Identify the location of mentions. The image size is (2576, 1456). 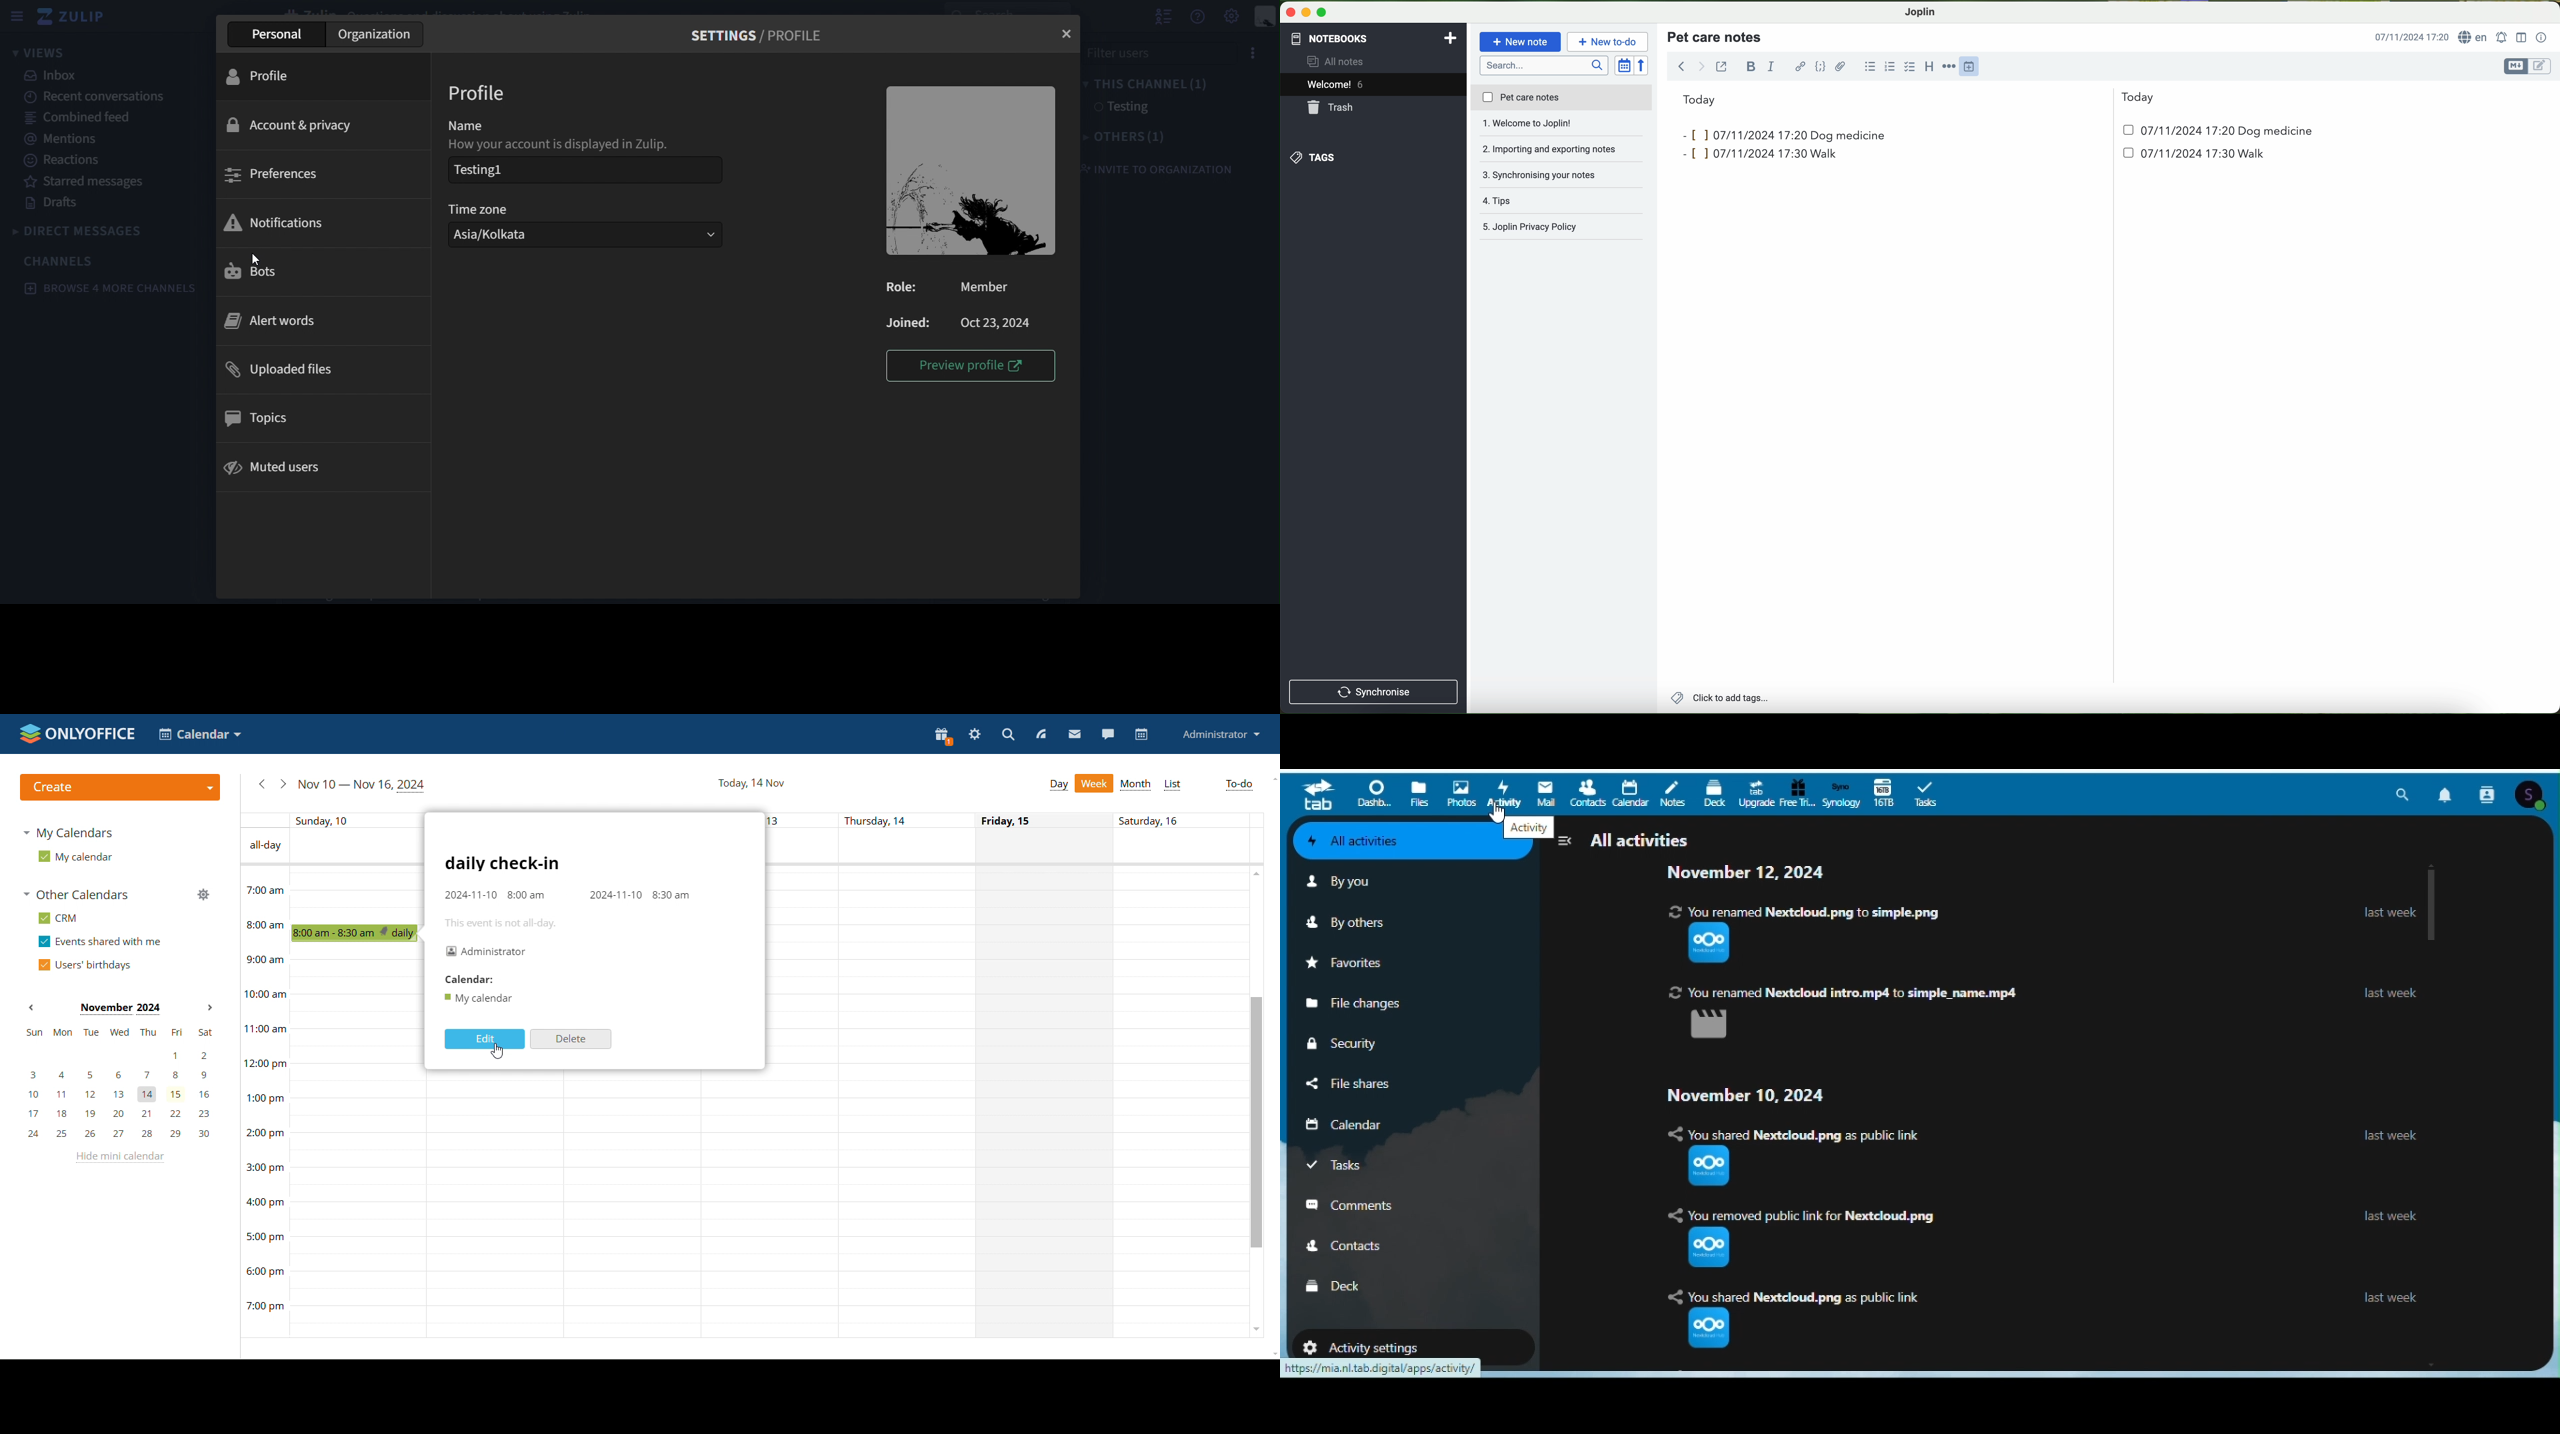
(59, 138).